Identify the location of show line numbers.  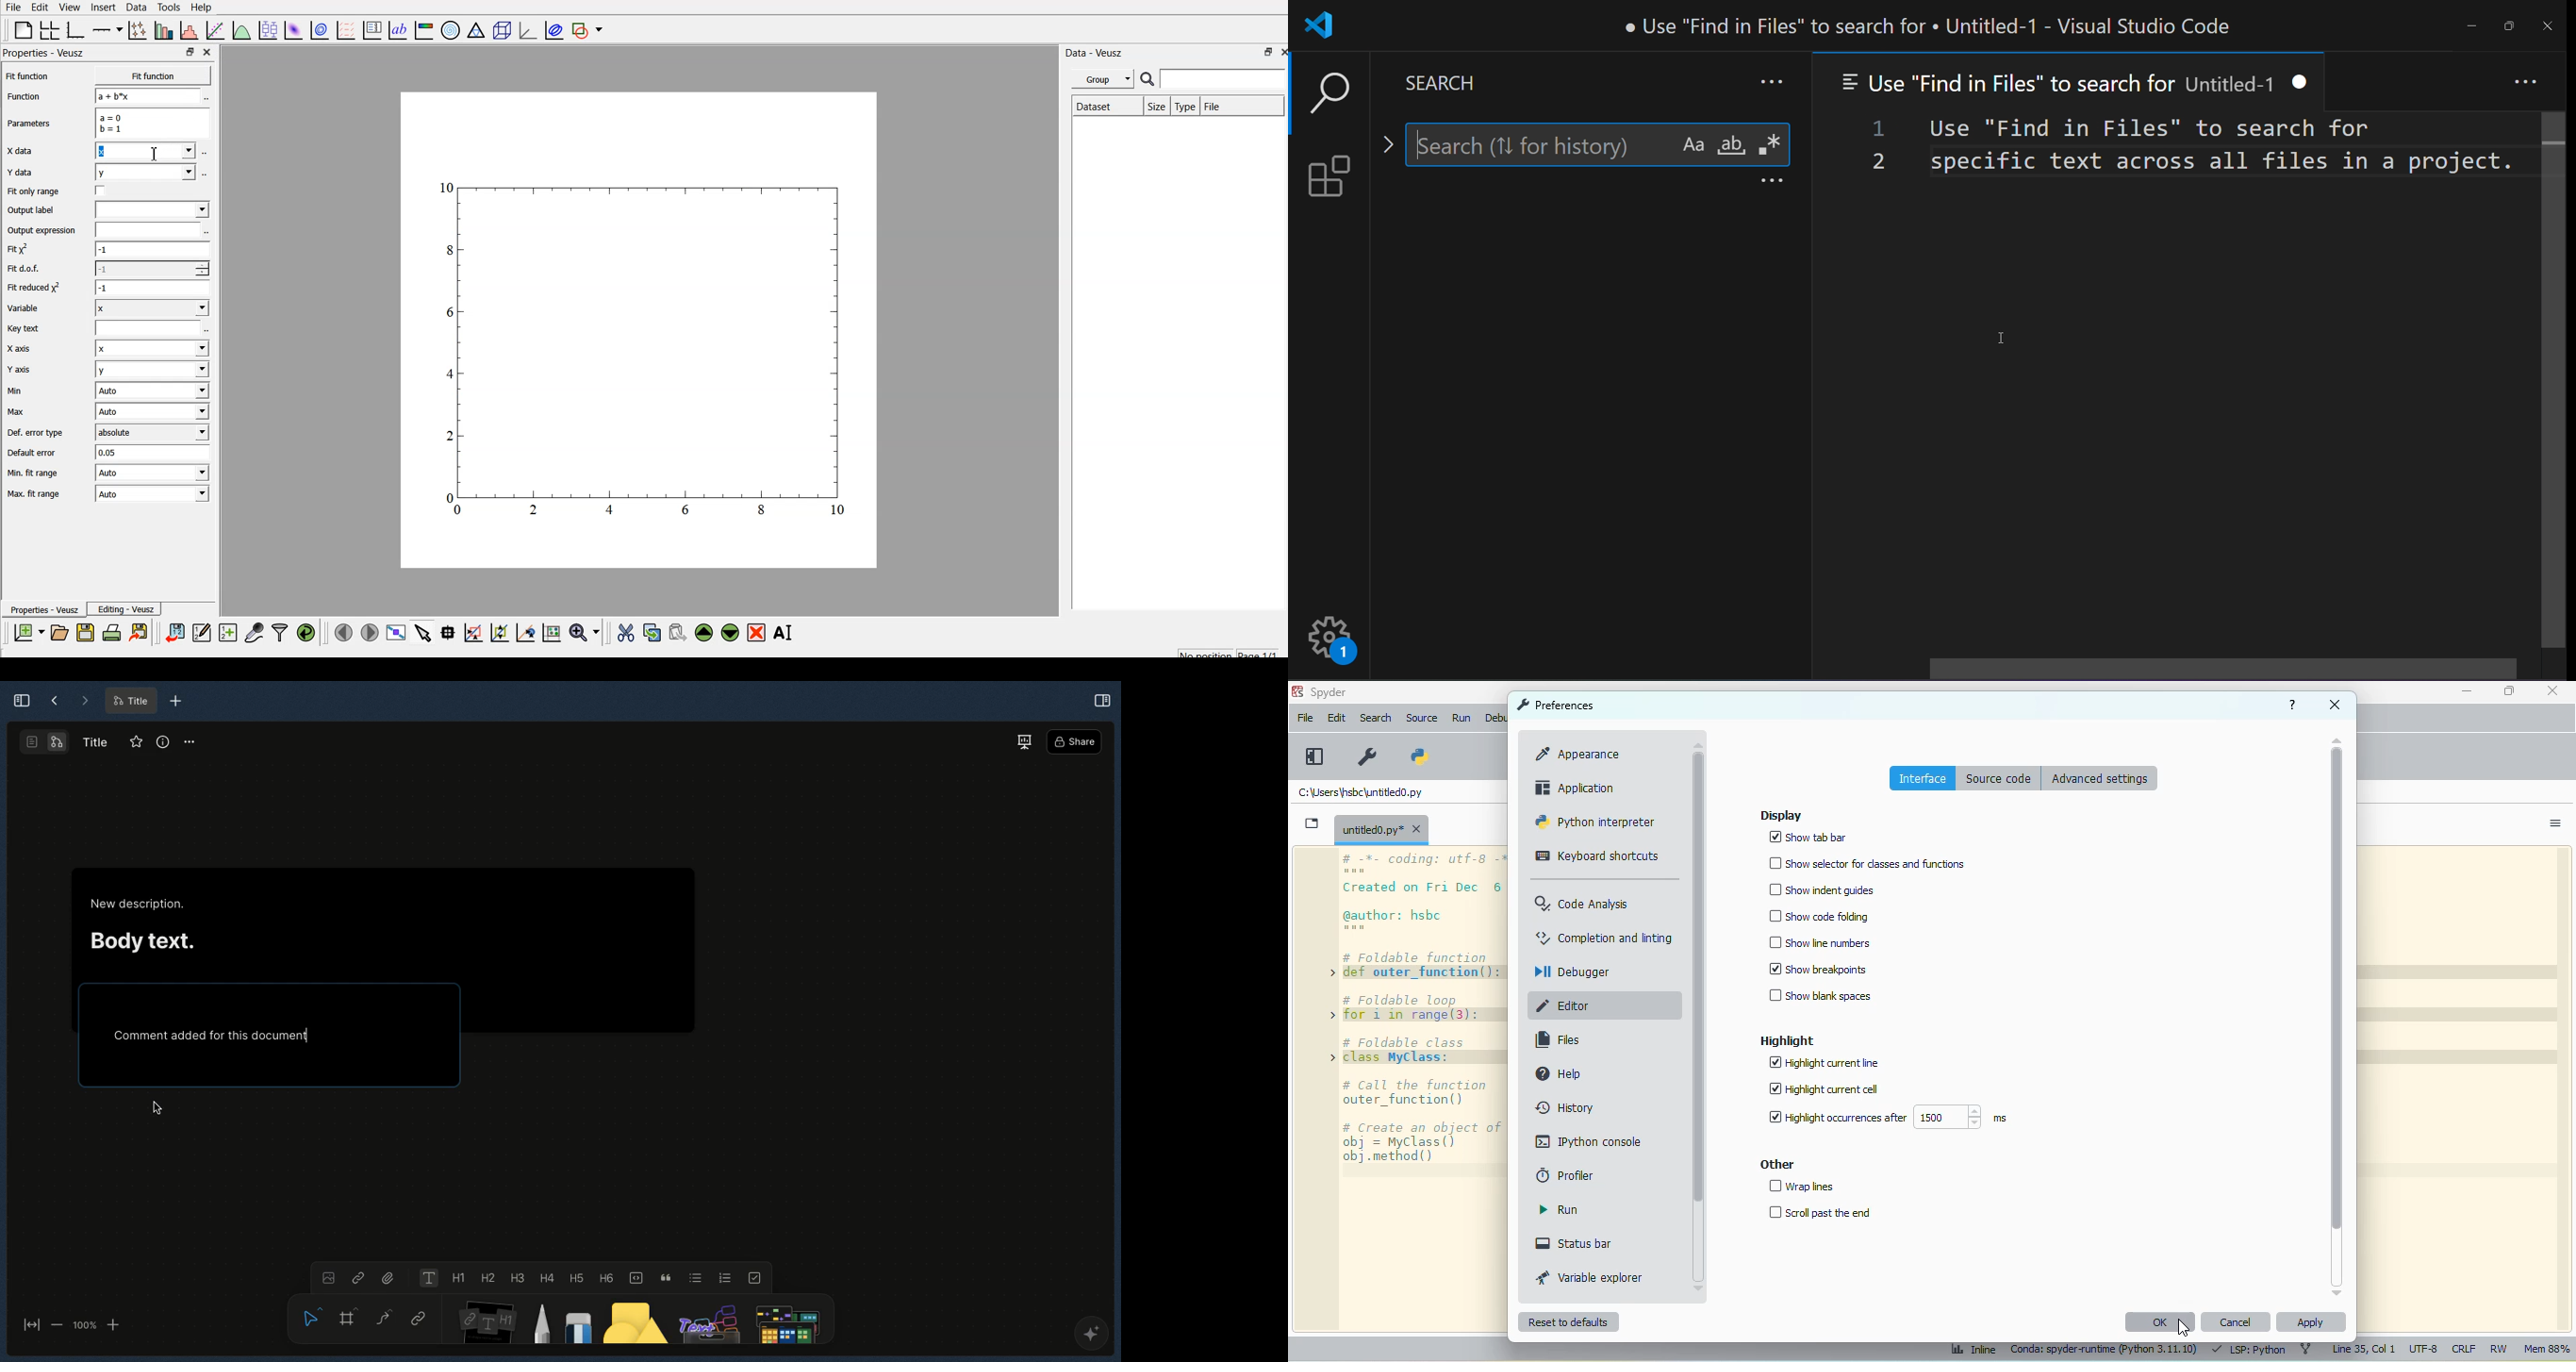
(1819, 942).